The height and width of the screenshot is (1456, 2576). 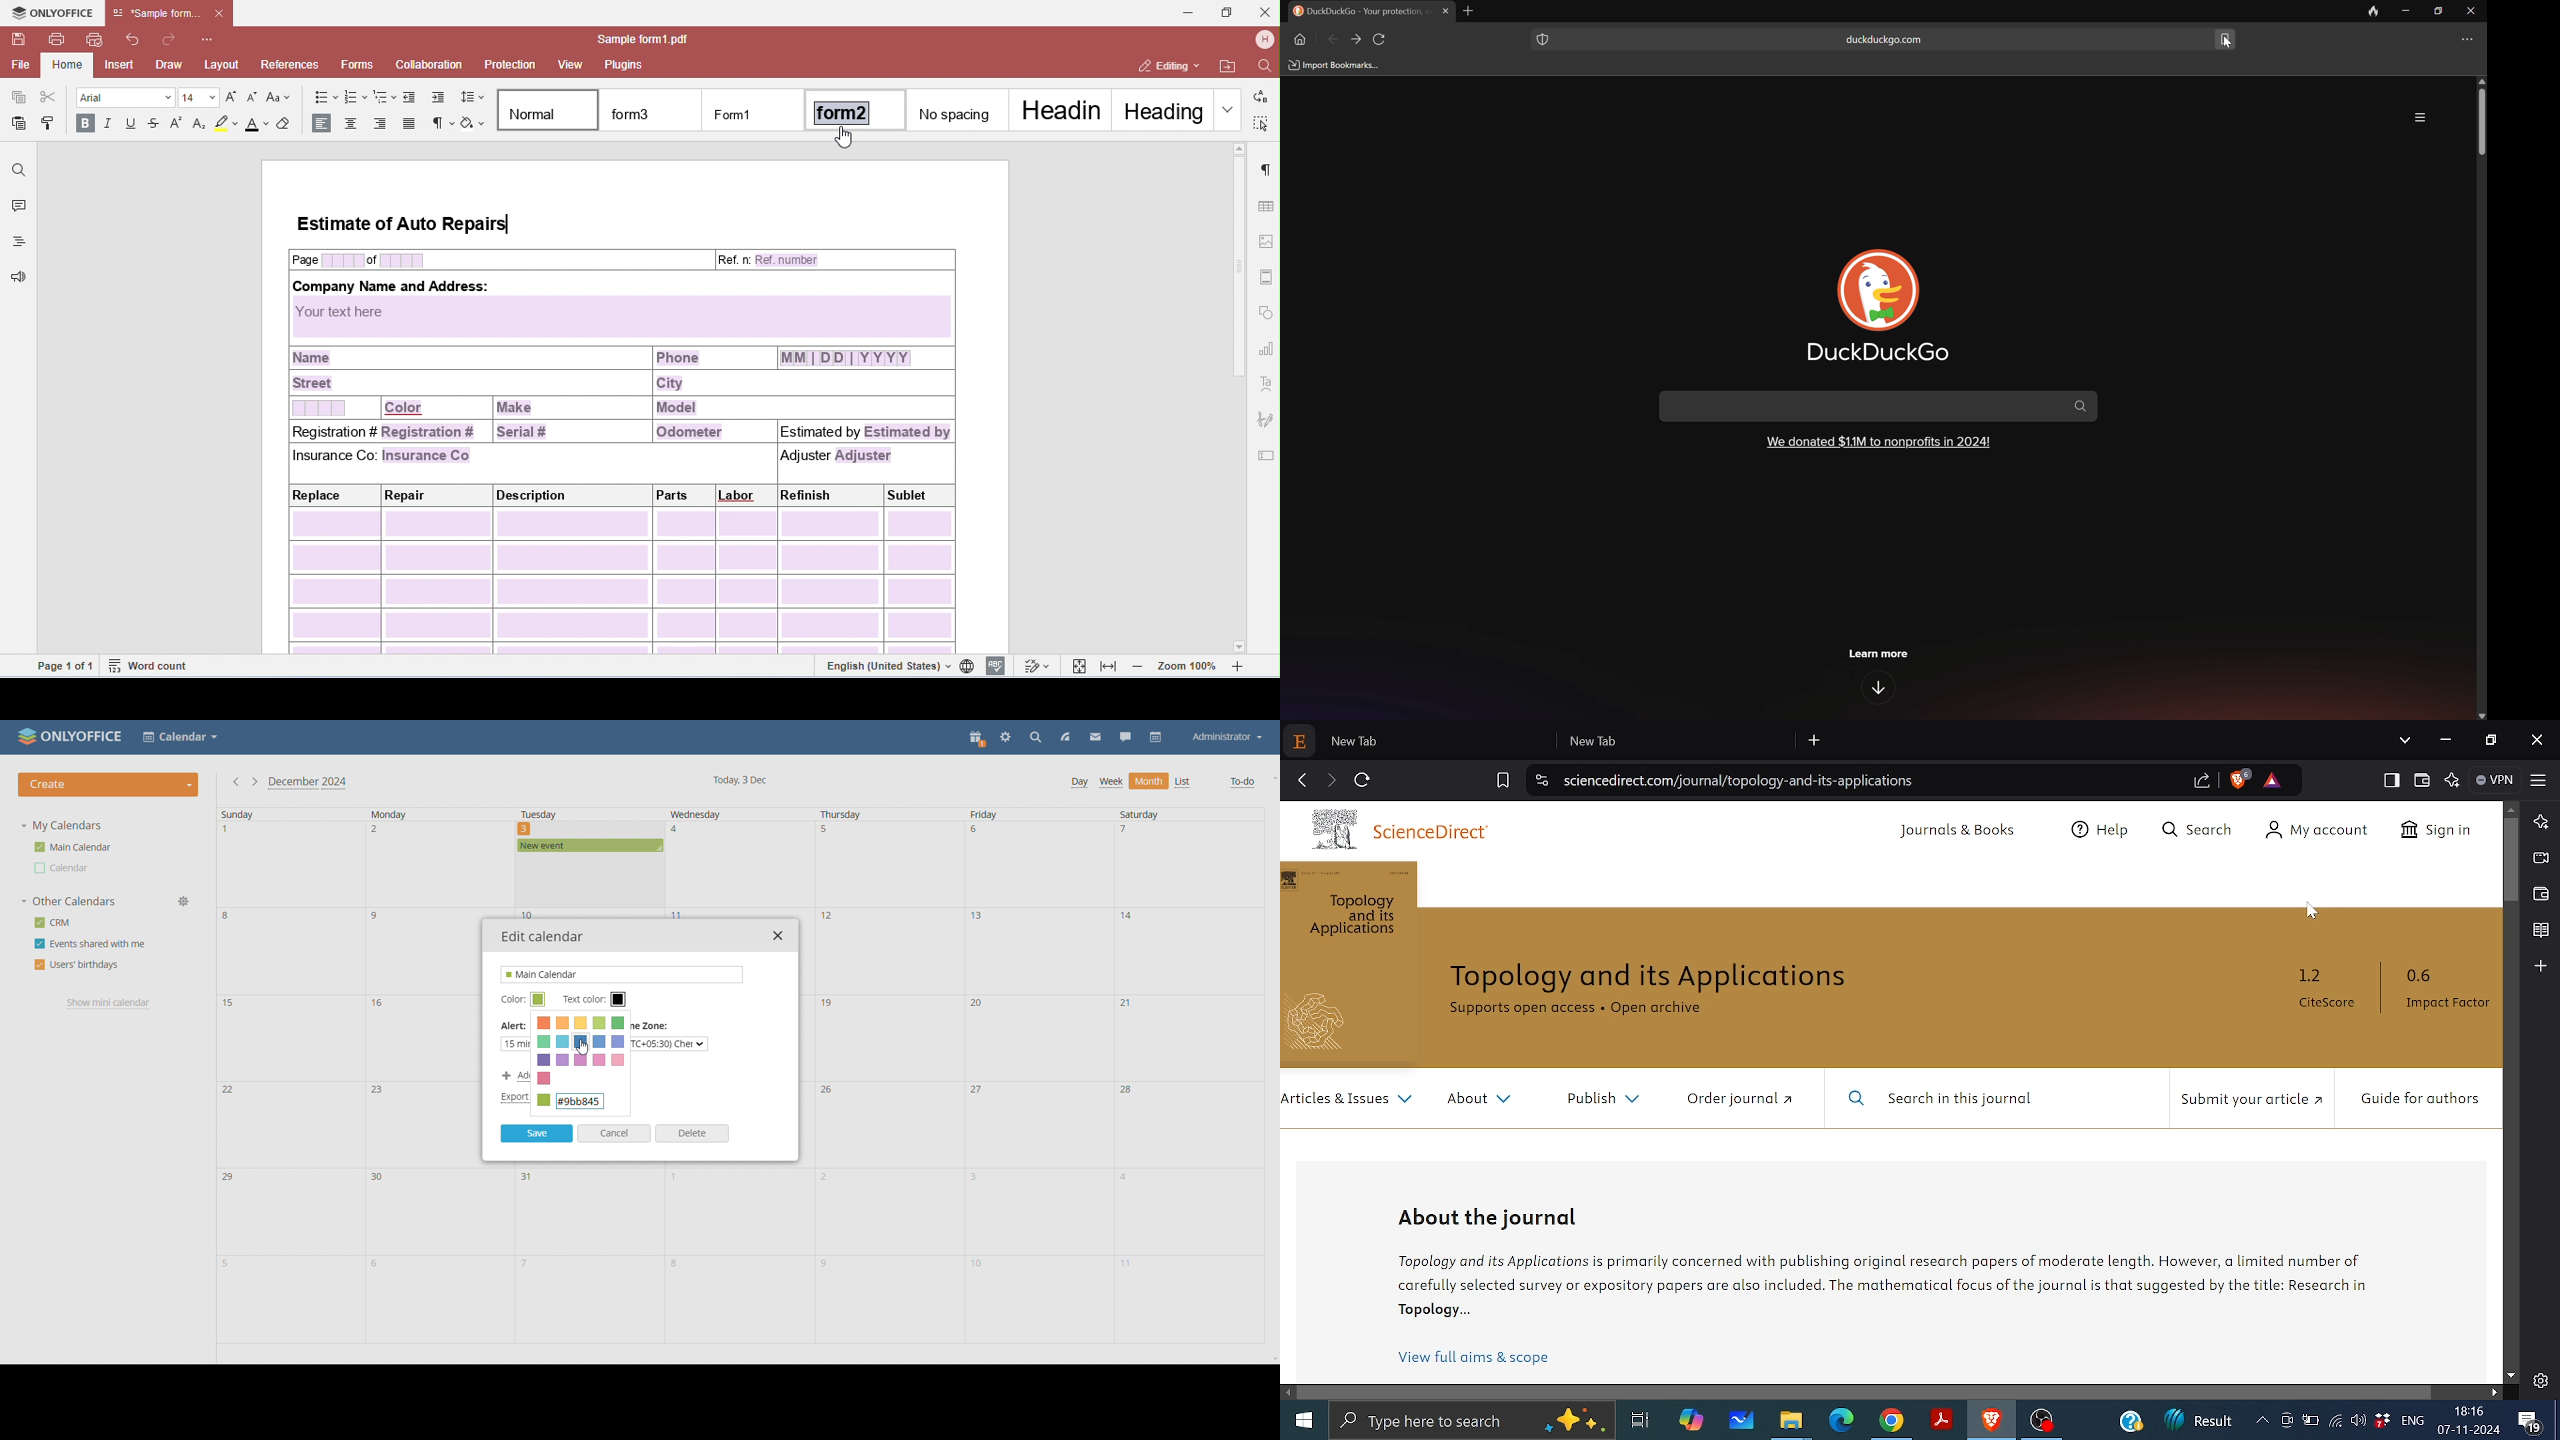 I want to click on date, so click(x=437, y=1211).